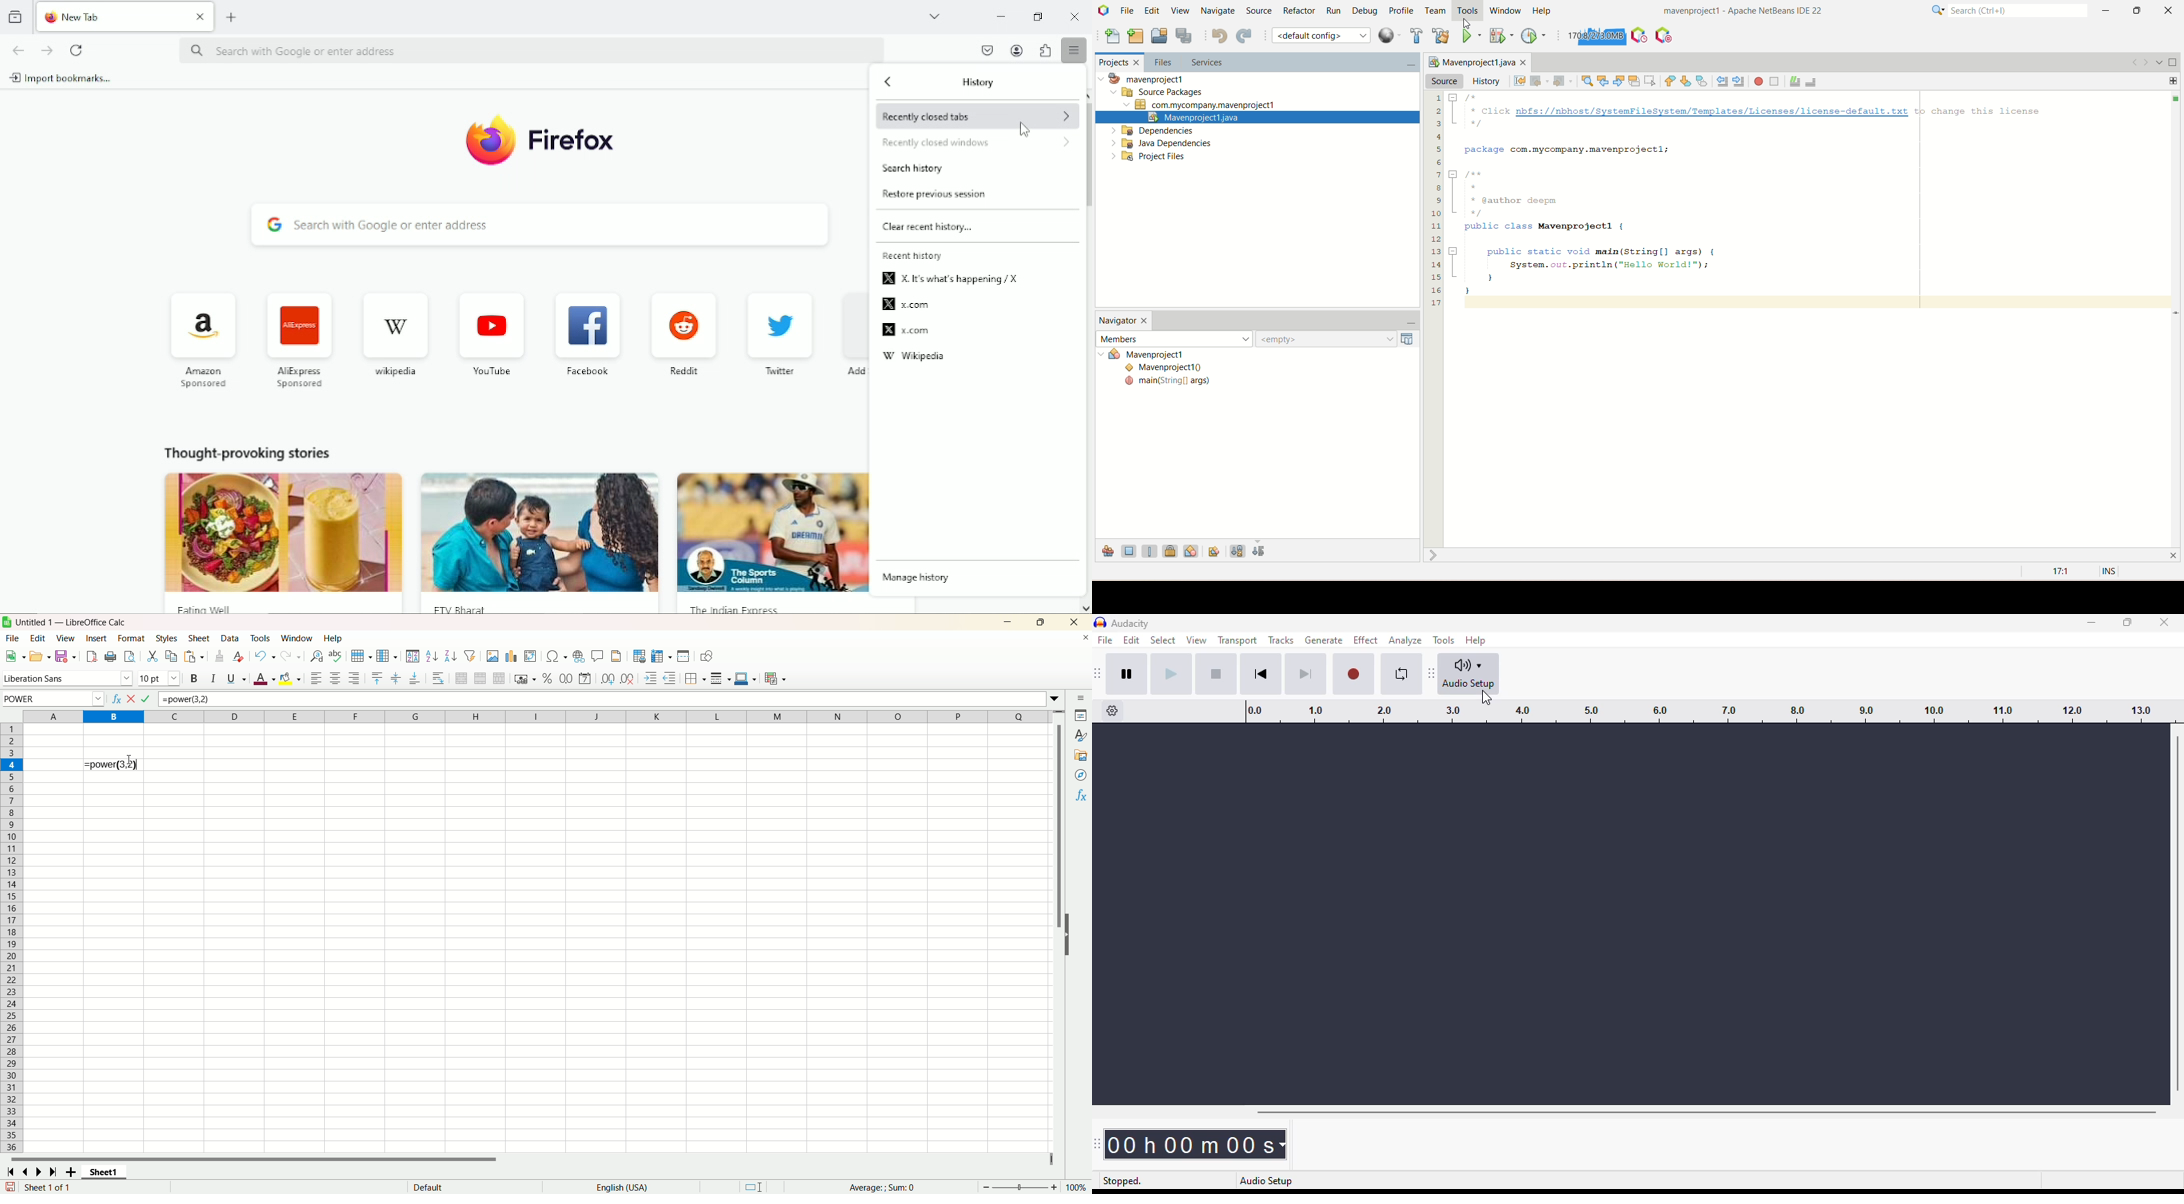 The height and width of the screenshot is (1204, 2184). What do you see at coordinates (499, 679) in the screenshot?
I see `unmerge cell` at bounding box center [499, 679].